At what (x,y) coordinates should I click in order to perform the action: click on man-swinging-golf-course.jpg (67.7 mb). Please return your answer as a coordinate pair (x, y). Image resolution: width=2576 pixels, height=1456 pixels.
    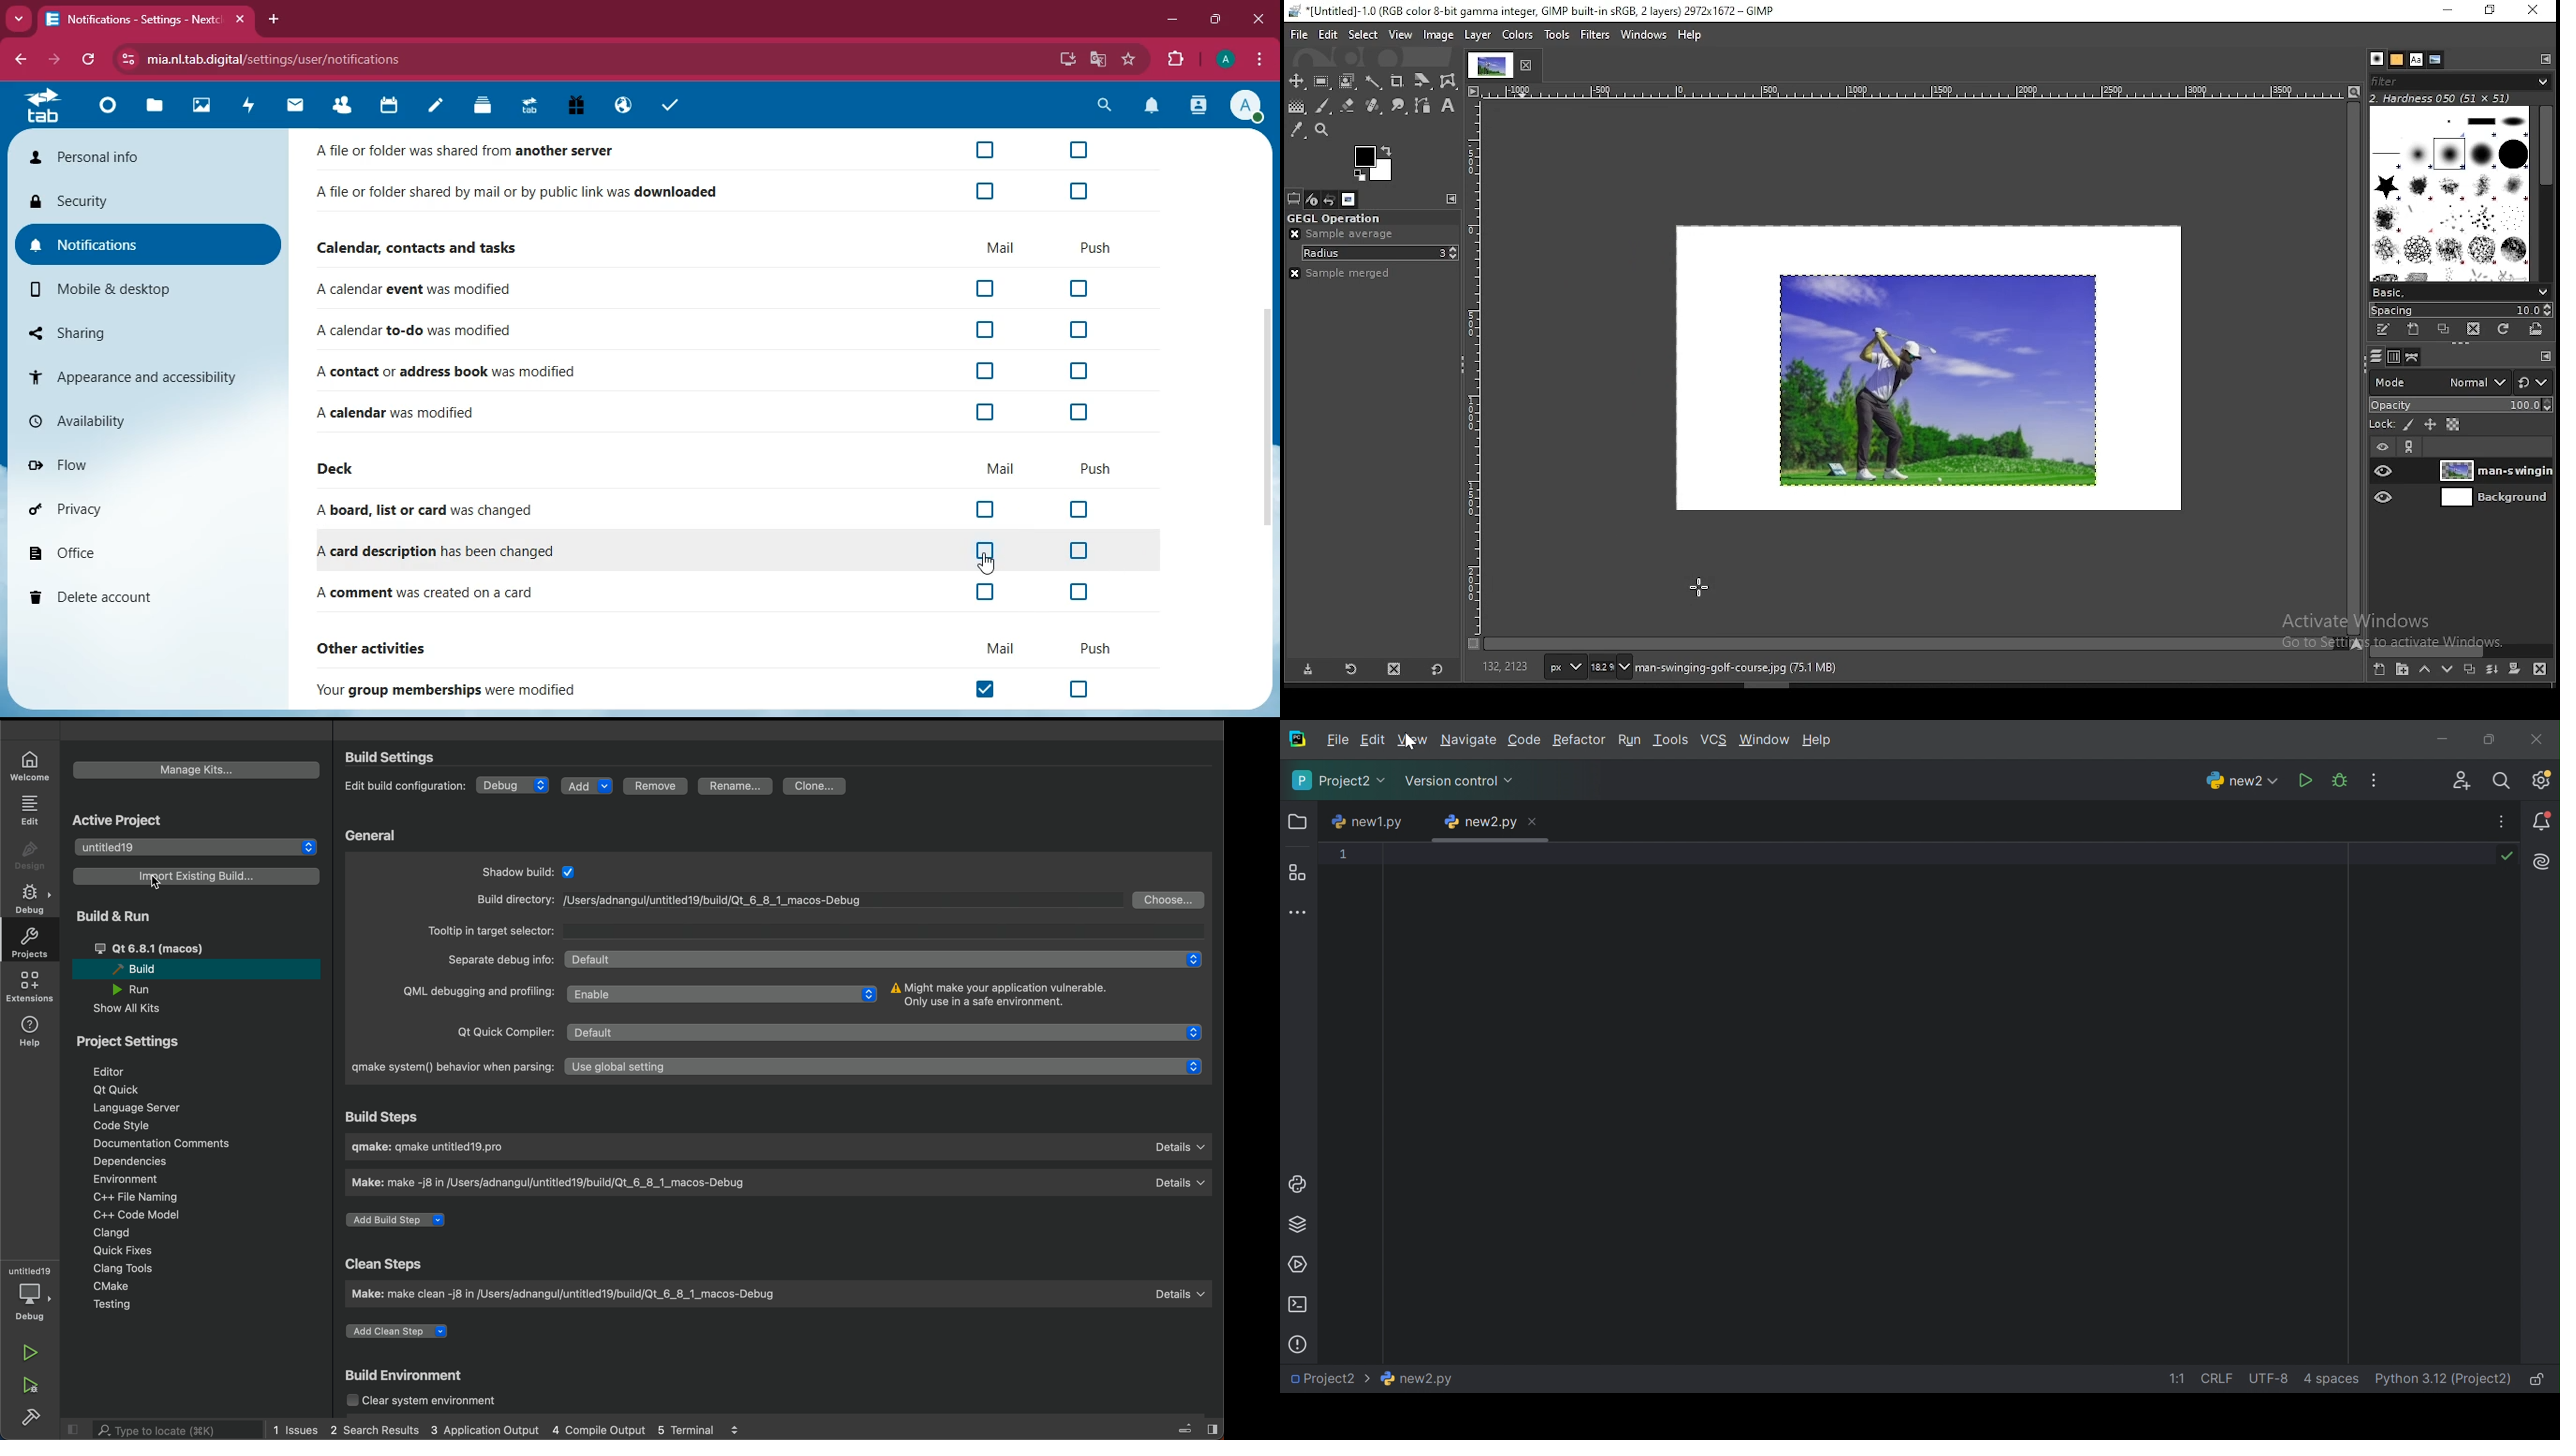
    Looking at the image, I should click on (1738, 669).